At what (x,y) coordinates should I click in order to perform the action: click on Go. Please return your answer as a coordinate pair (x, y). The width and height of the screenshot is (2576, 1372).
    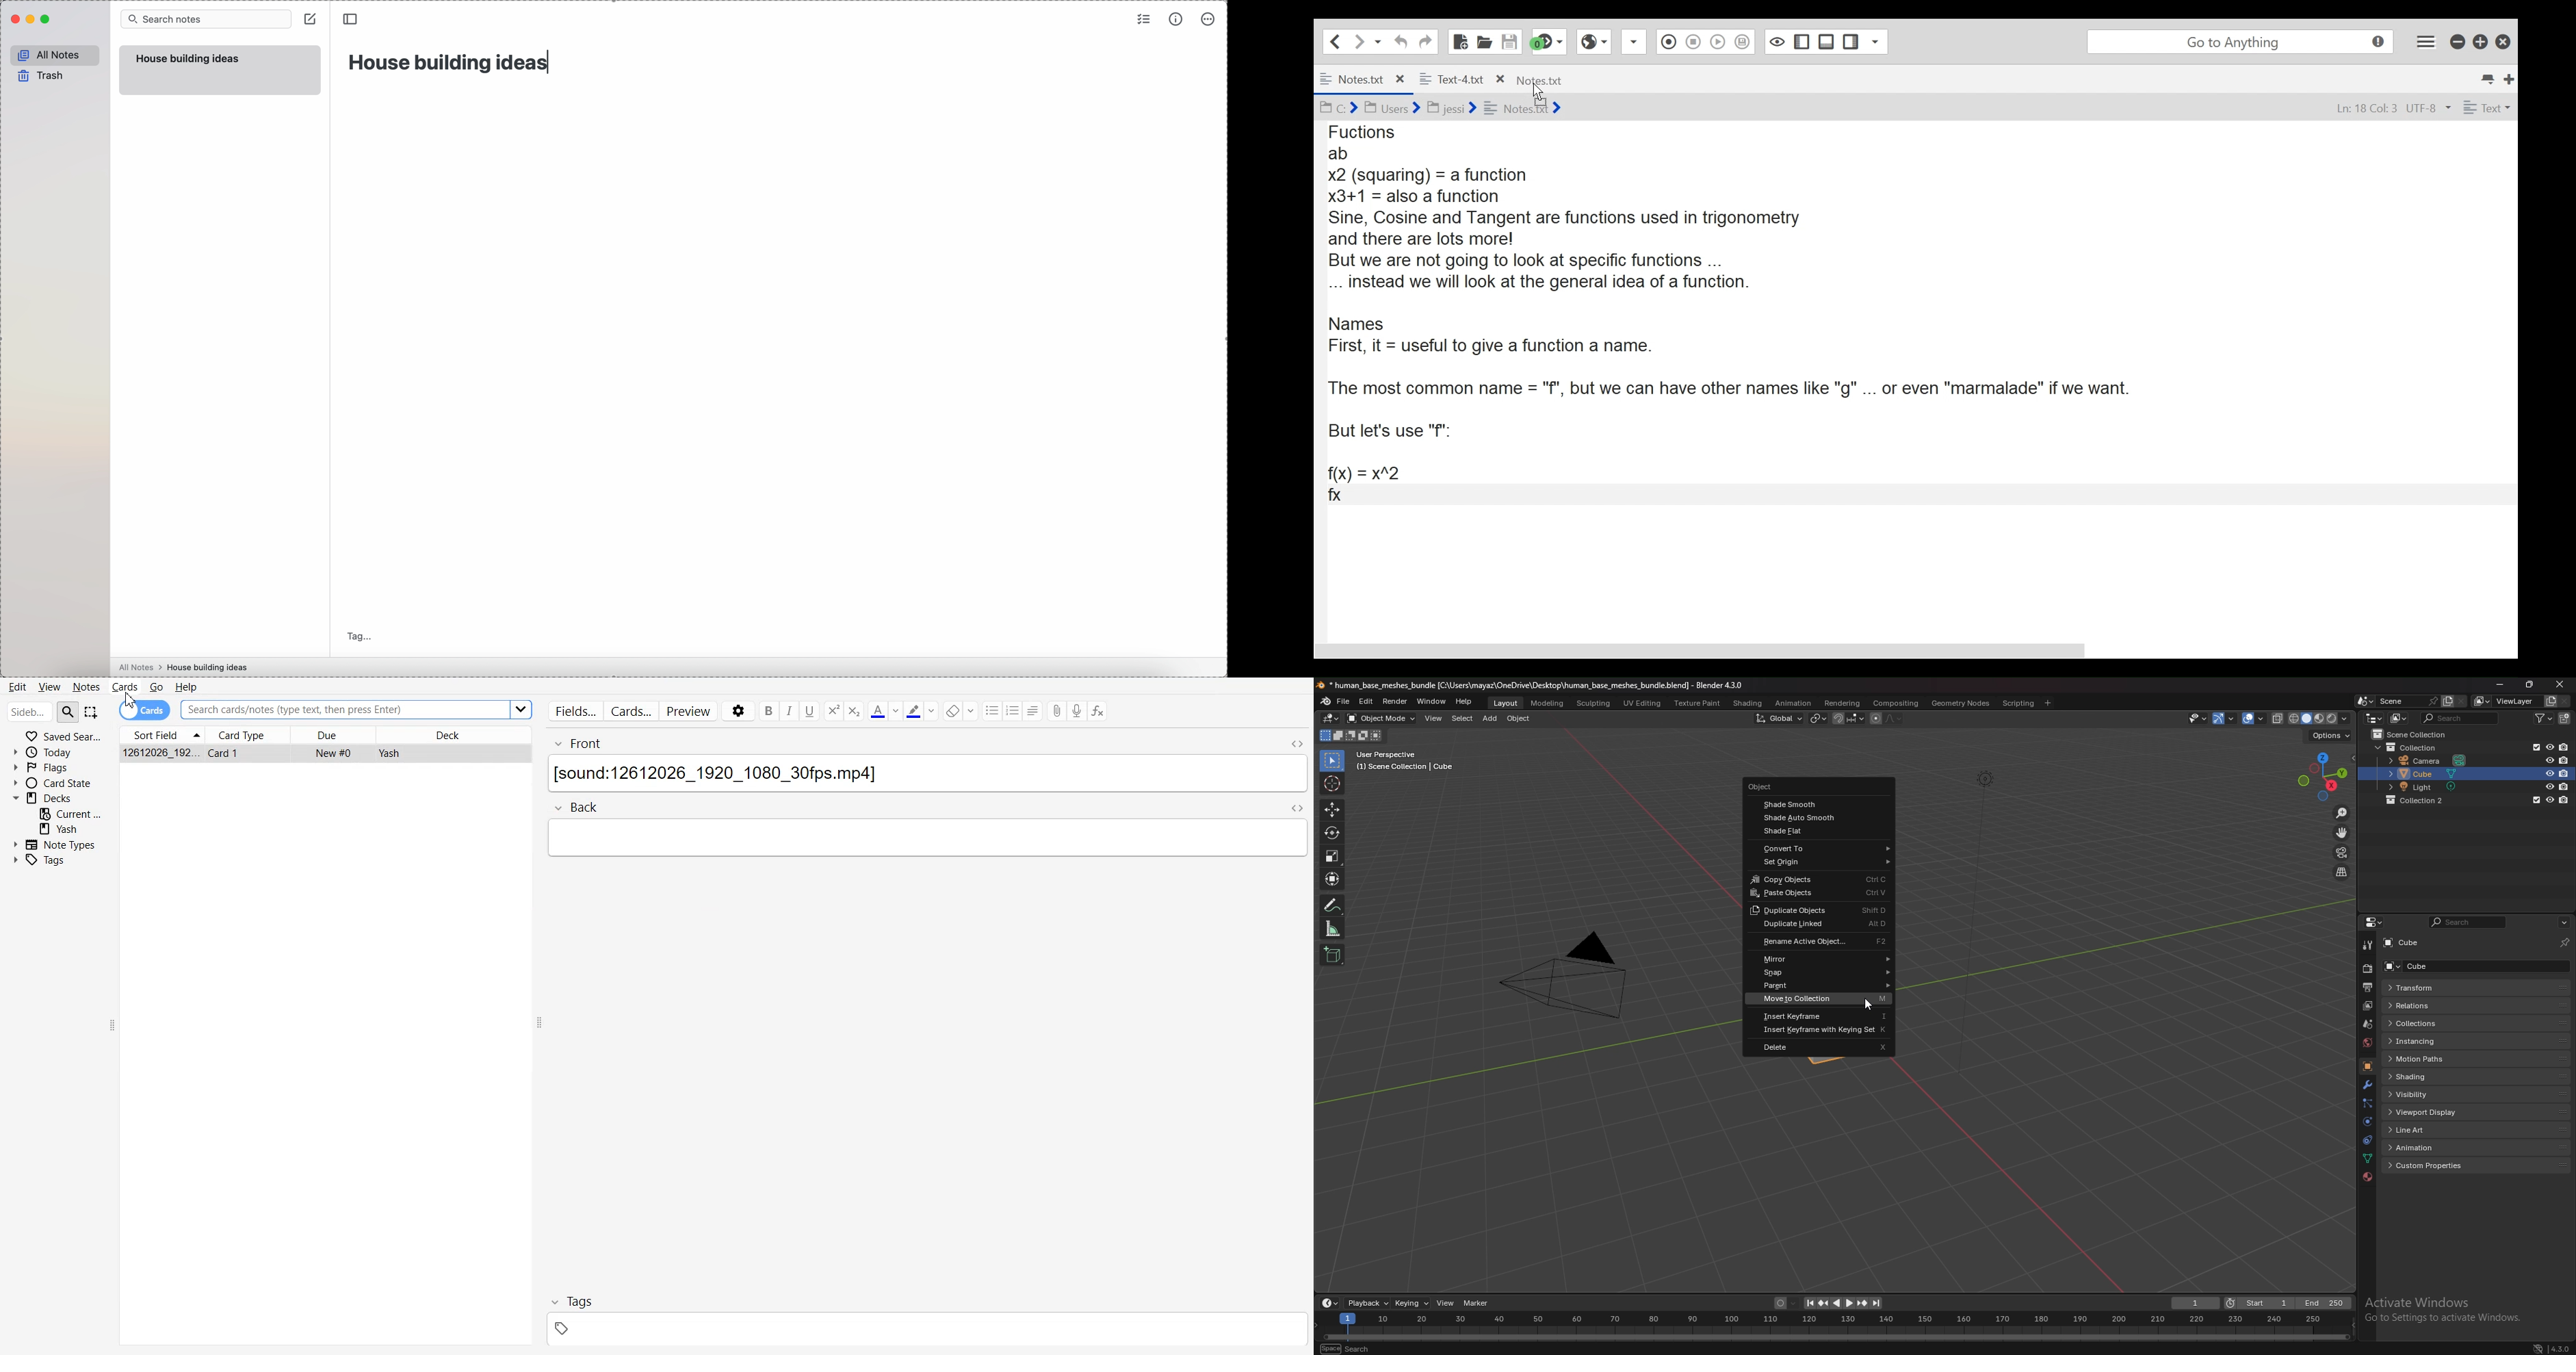
    Looking at the image, I should click on (155, 686).